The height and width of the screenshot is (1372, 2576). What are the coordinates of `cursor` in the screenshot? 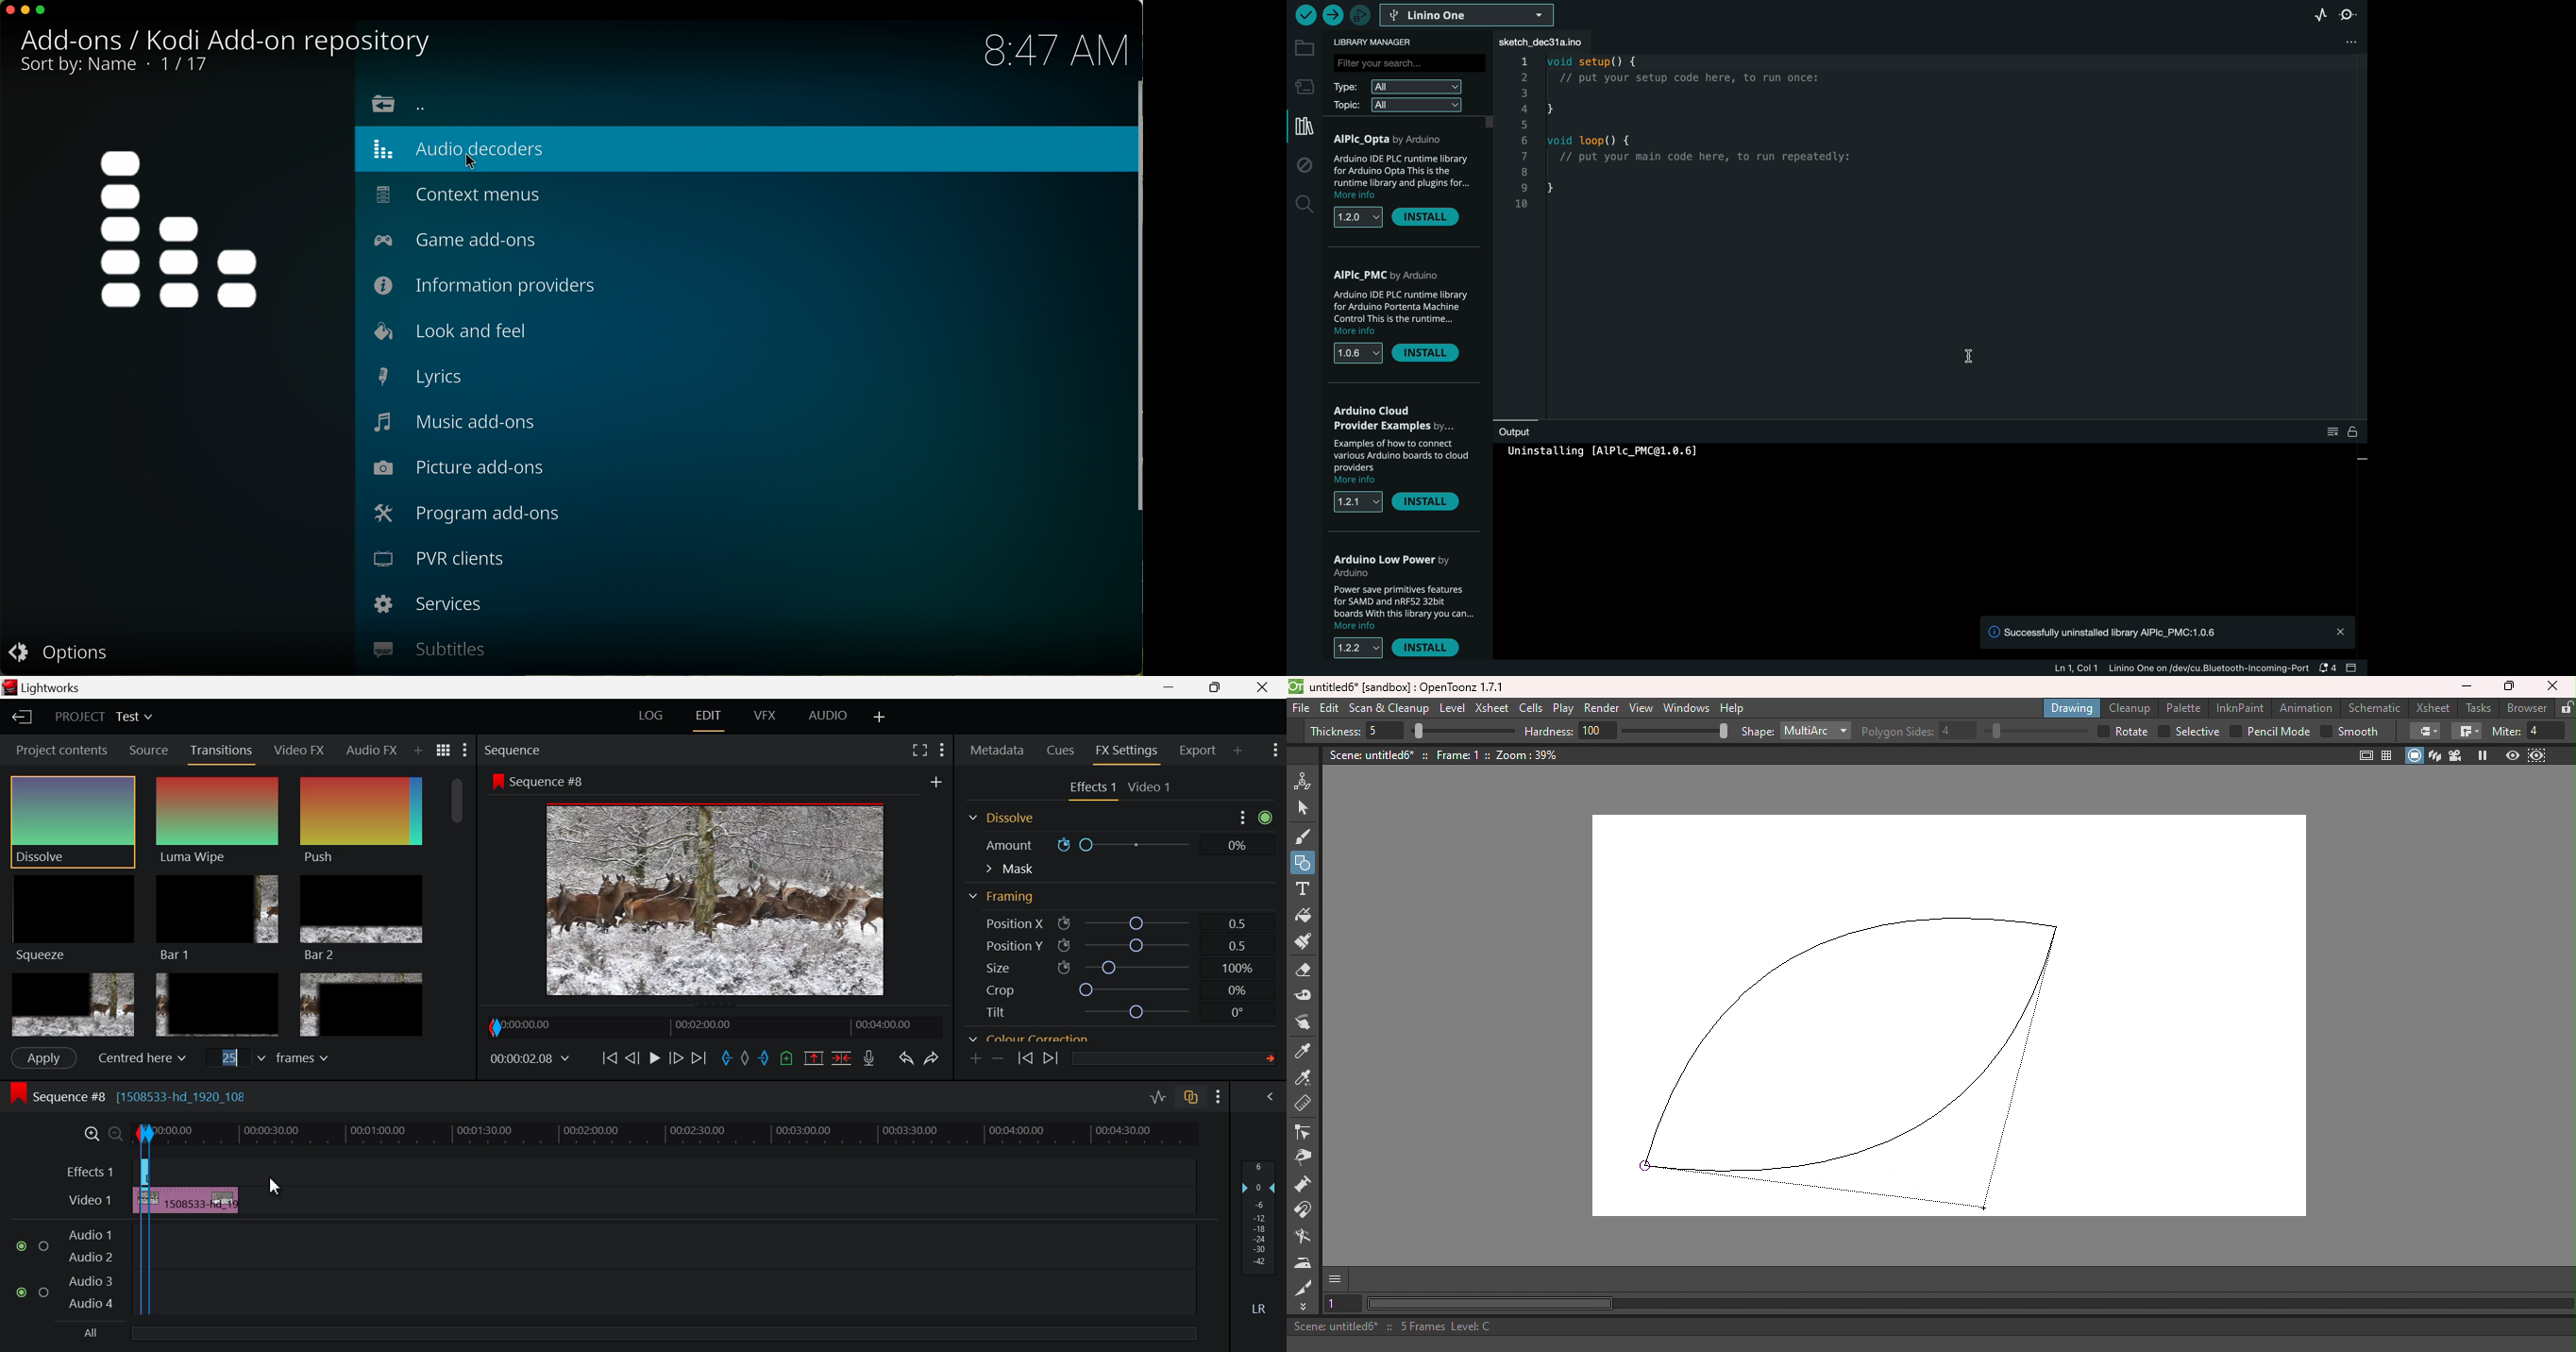 It's located at (477, 163).